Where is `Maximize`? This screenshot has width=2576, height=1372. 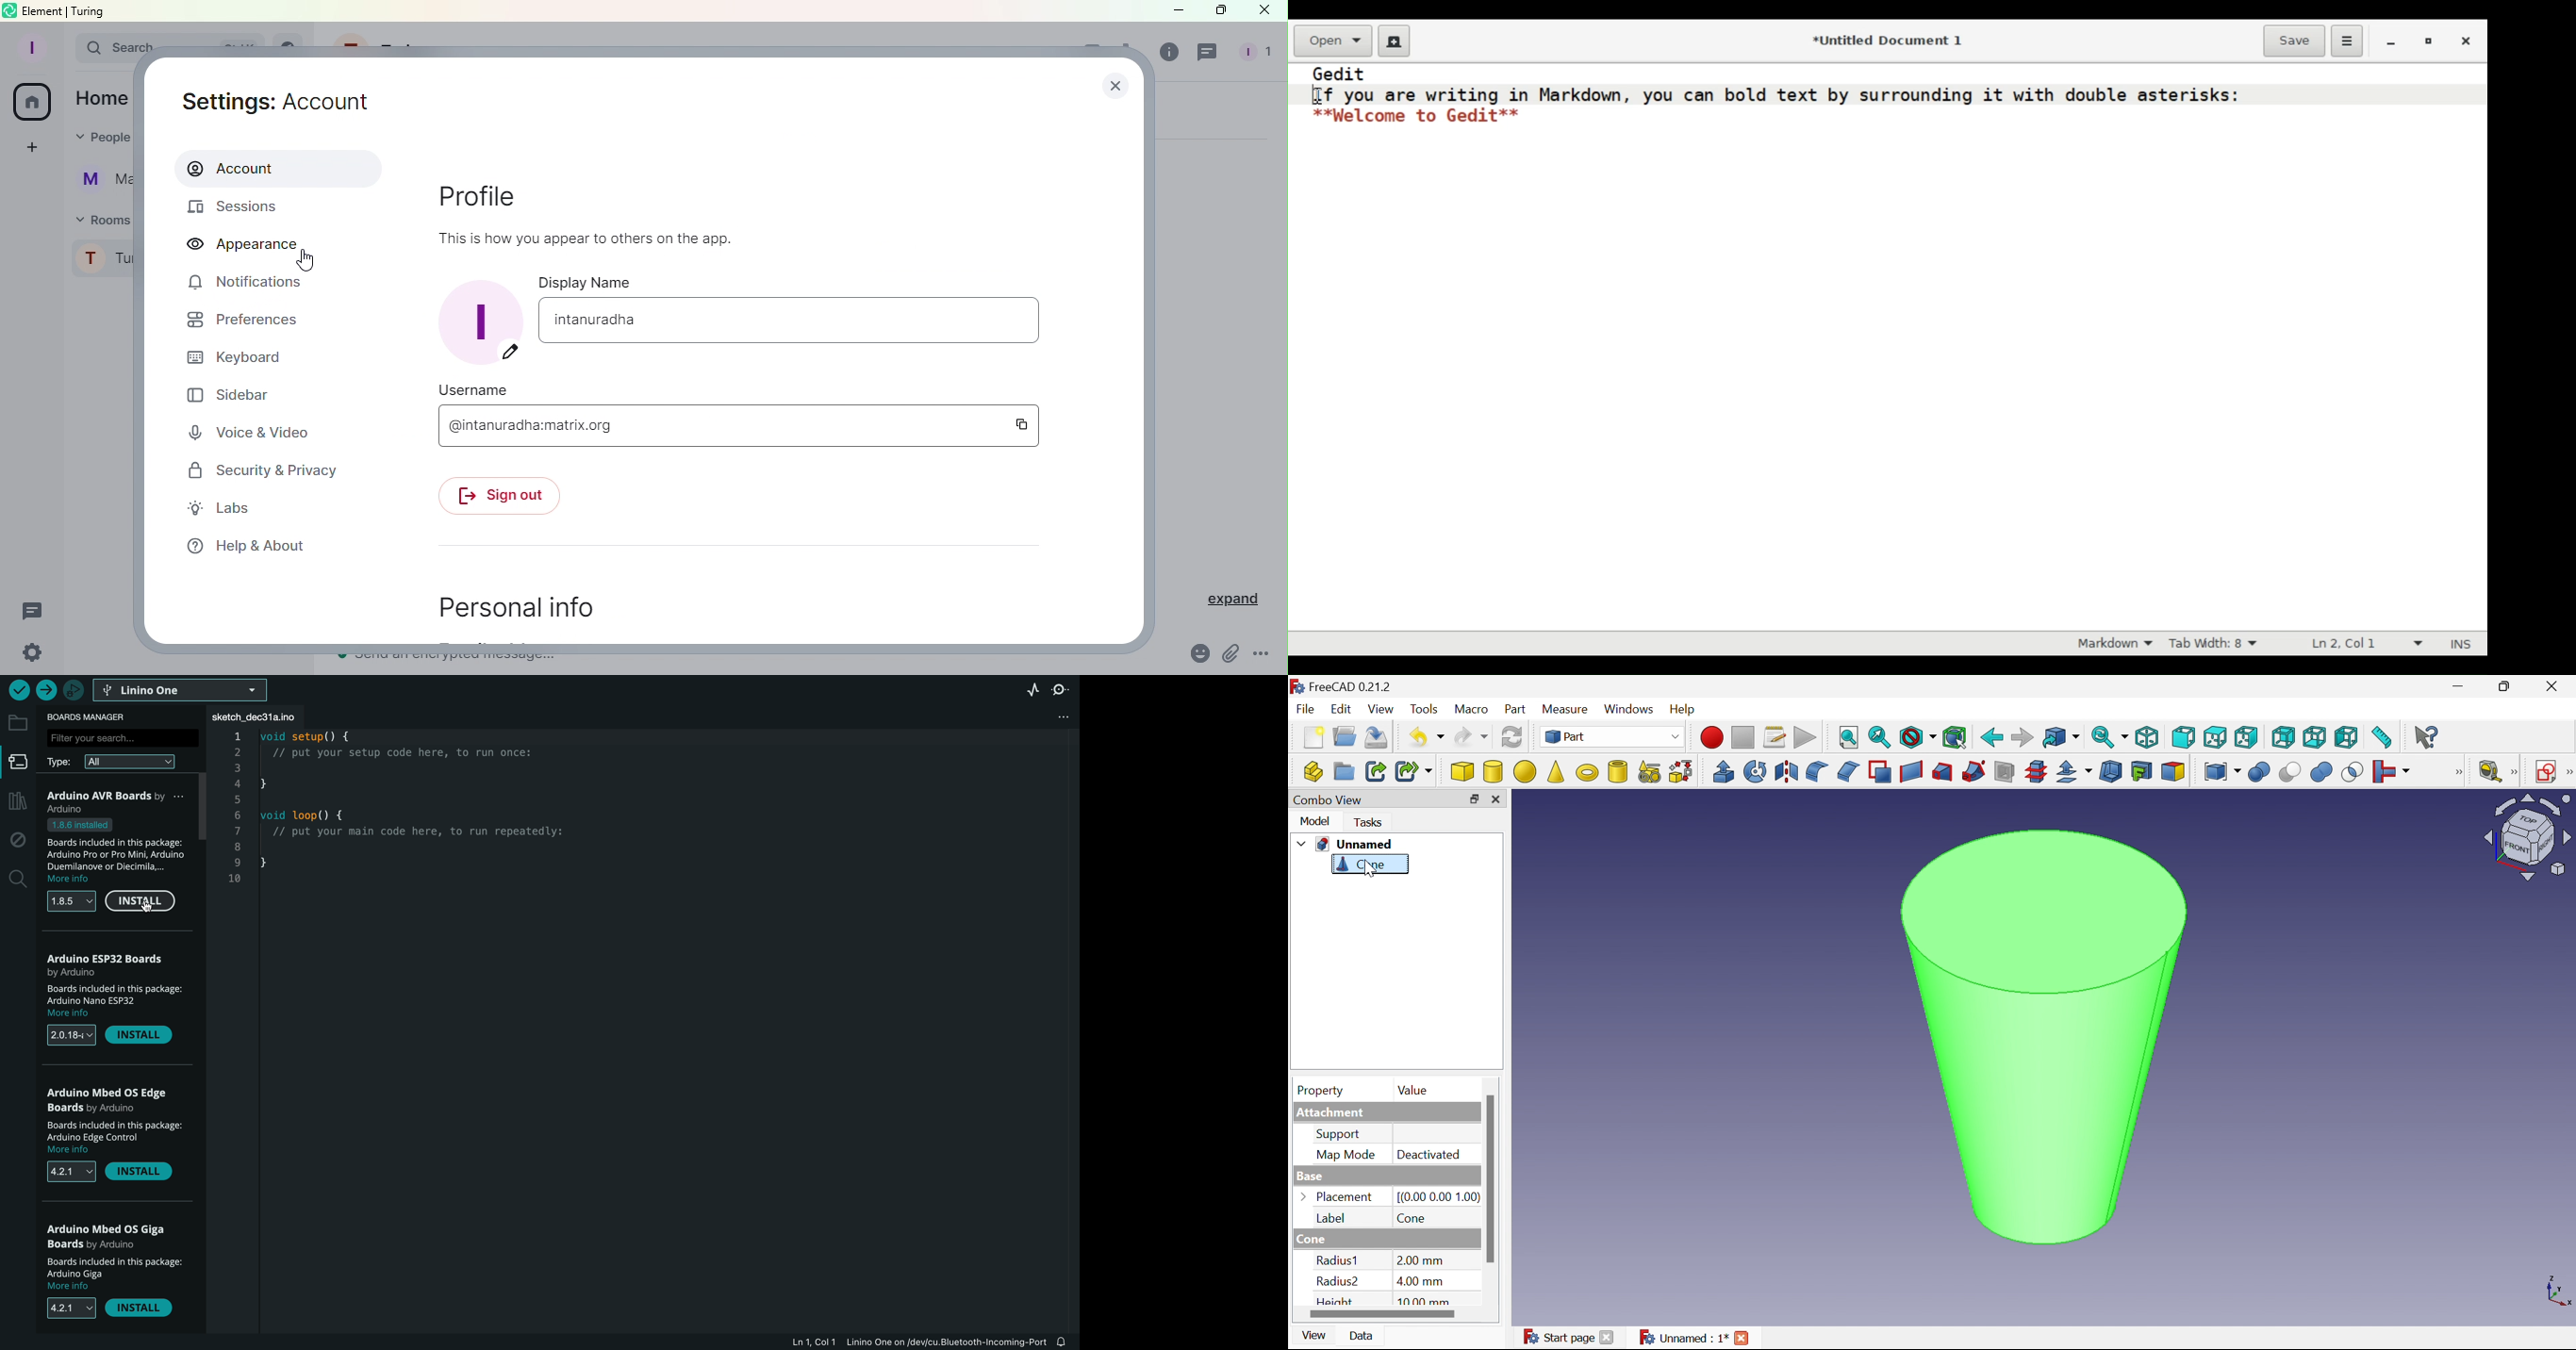 Maximize is located at coordinates (1220, 11).